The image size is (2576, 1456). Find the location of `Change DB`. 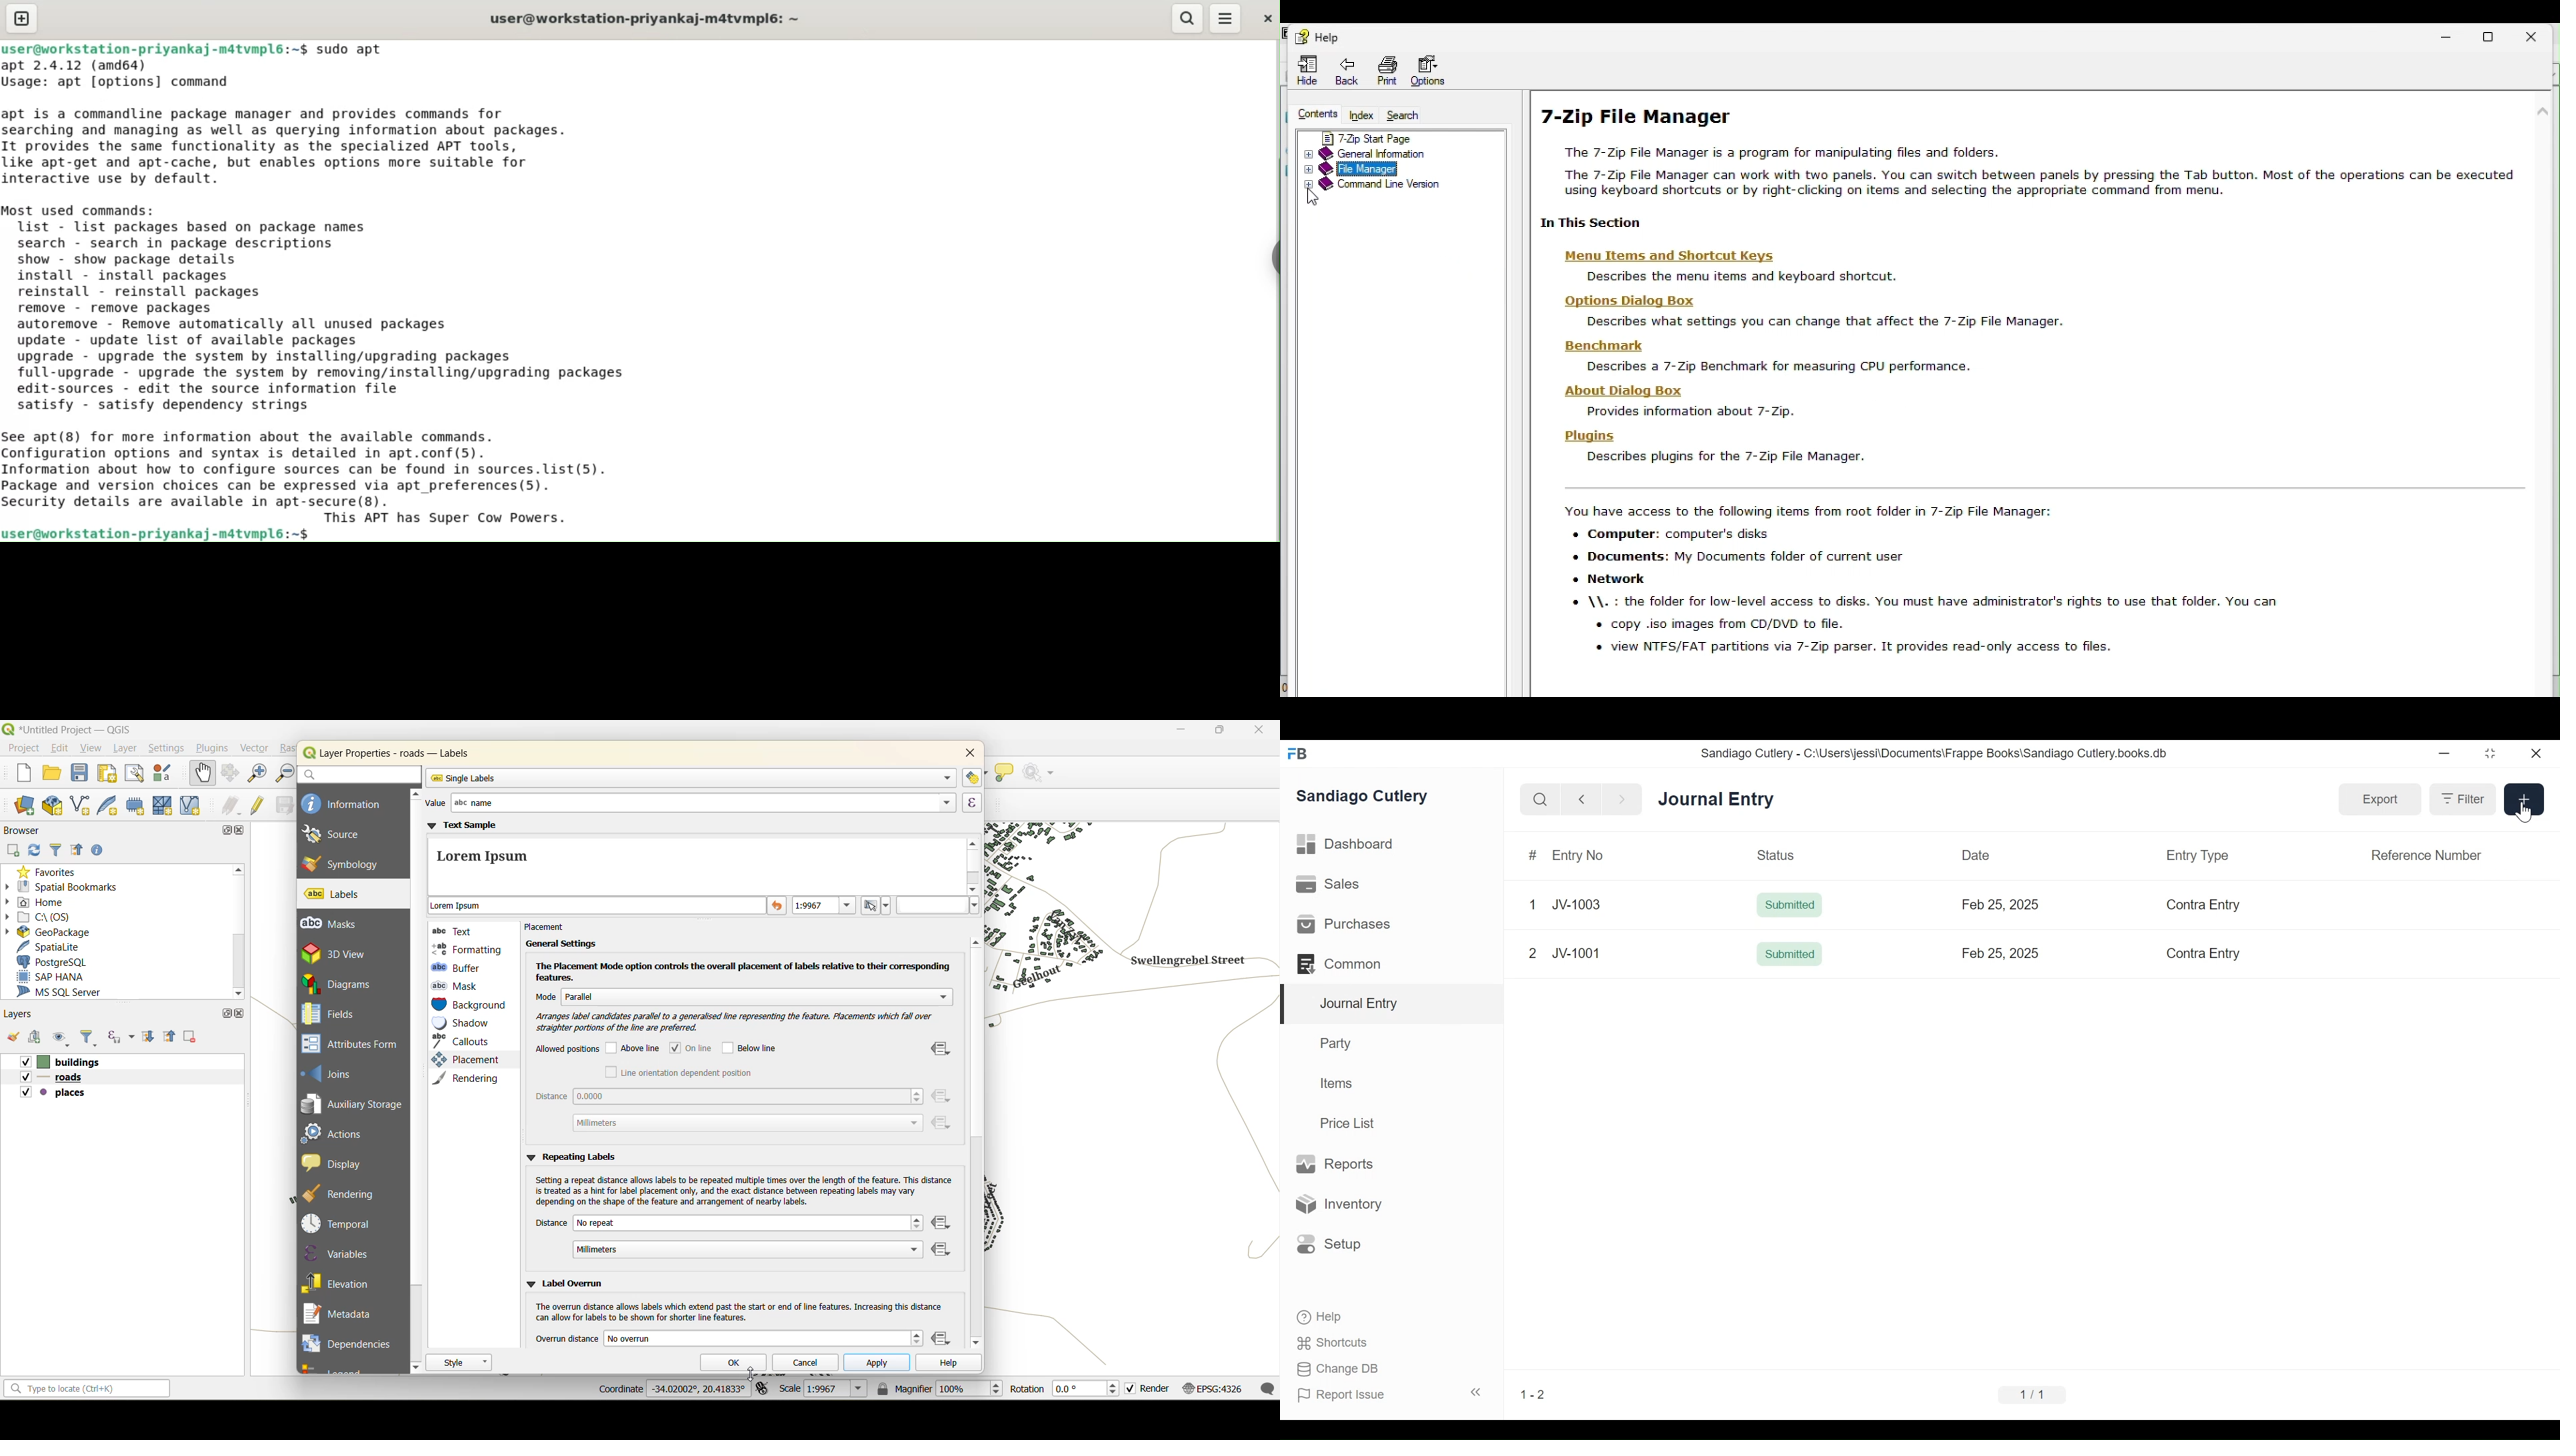

Change DB is located at coordinates (1337, 1369).